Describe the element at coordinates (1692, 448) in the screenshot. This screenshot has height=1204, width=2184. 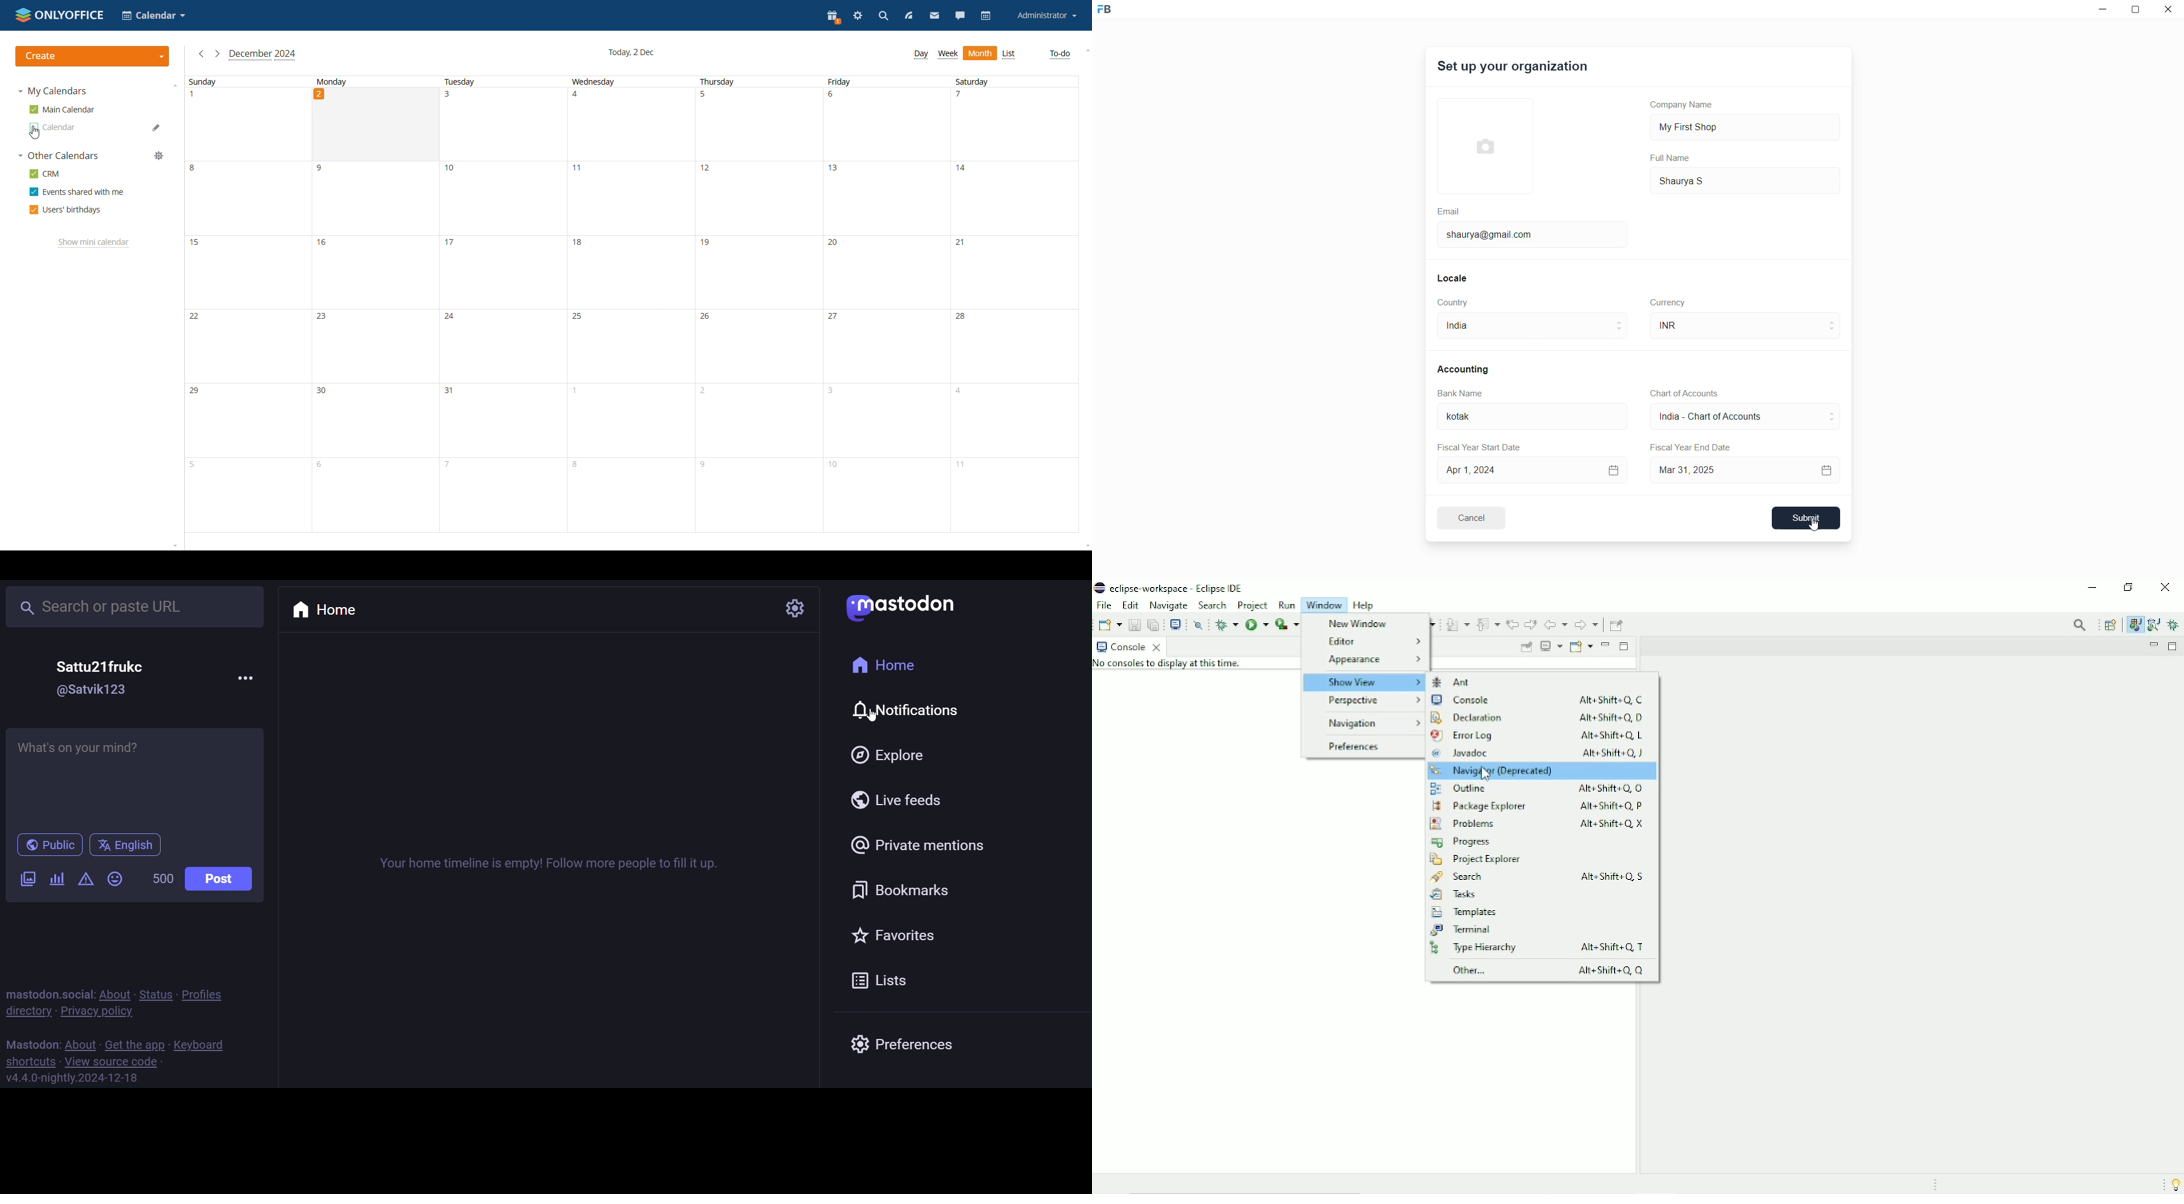
I see `Fiscal Year End Date` at that location.